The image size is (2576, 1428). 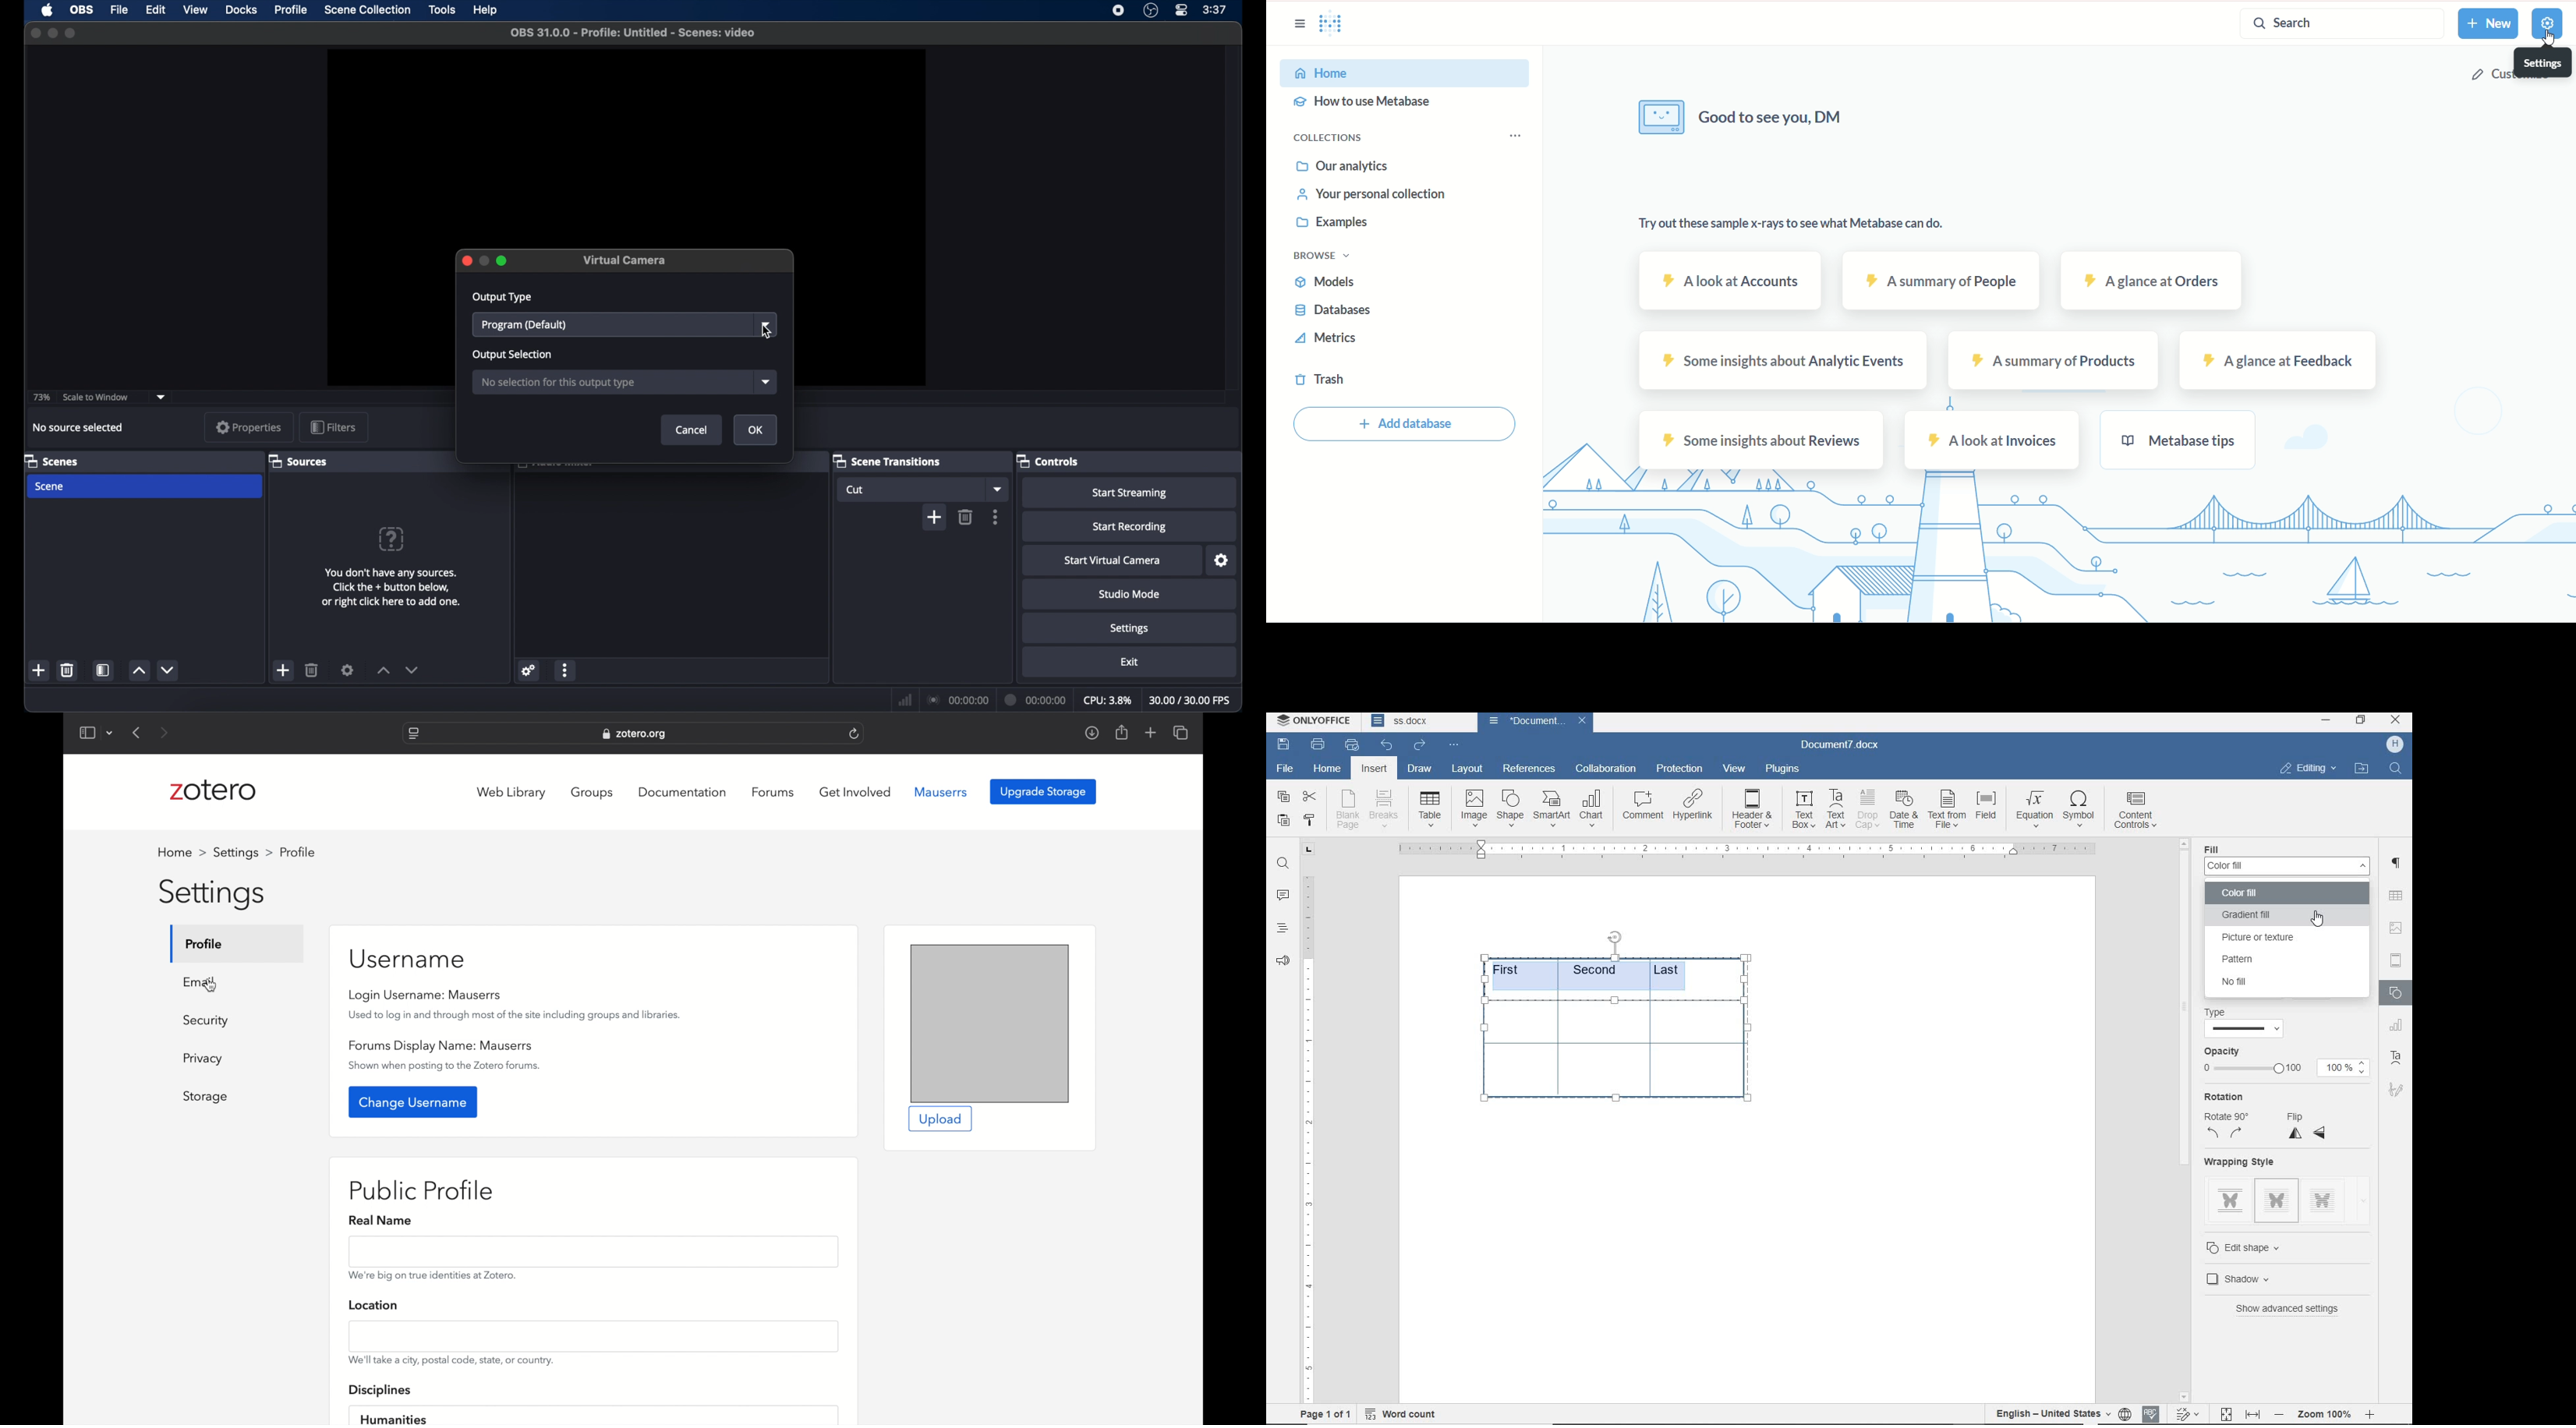 What do you see at coordinates (1618, 1056) in the screenshot?
I see `table` at bounding box center [1618, 1056].